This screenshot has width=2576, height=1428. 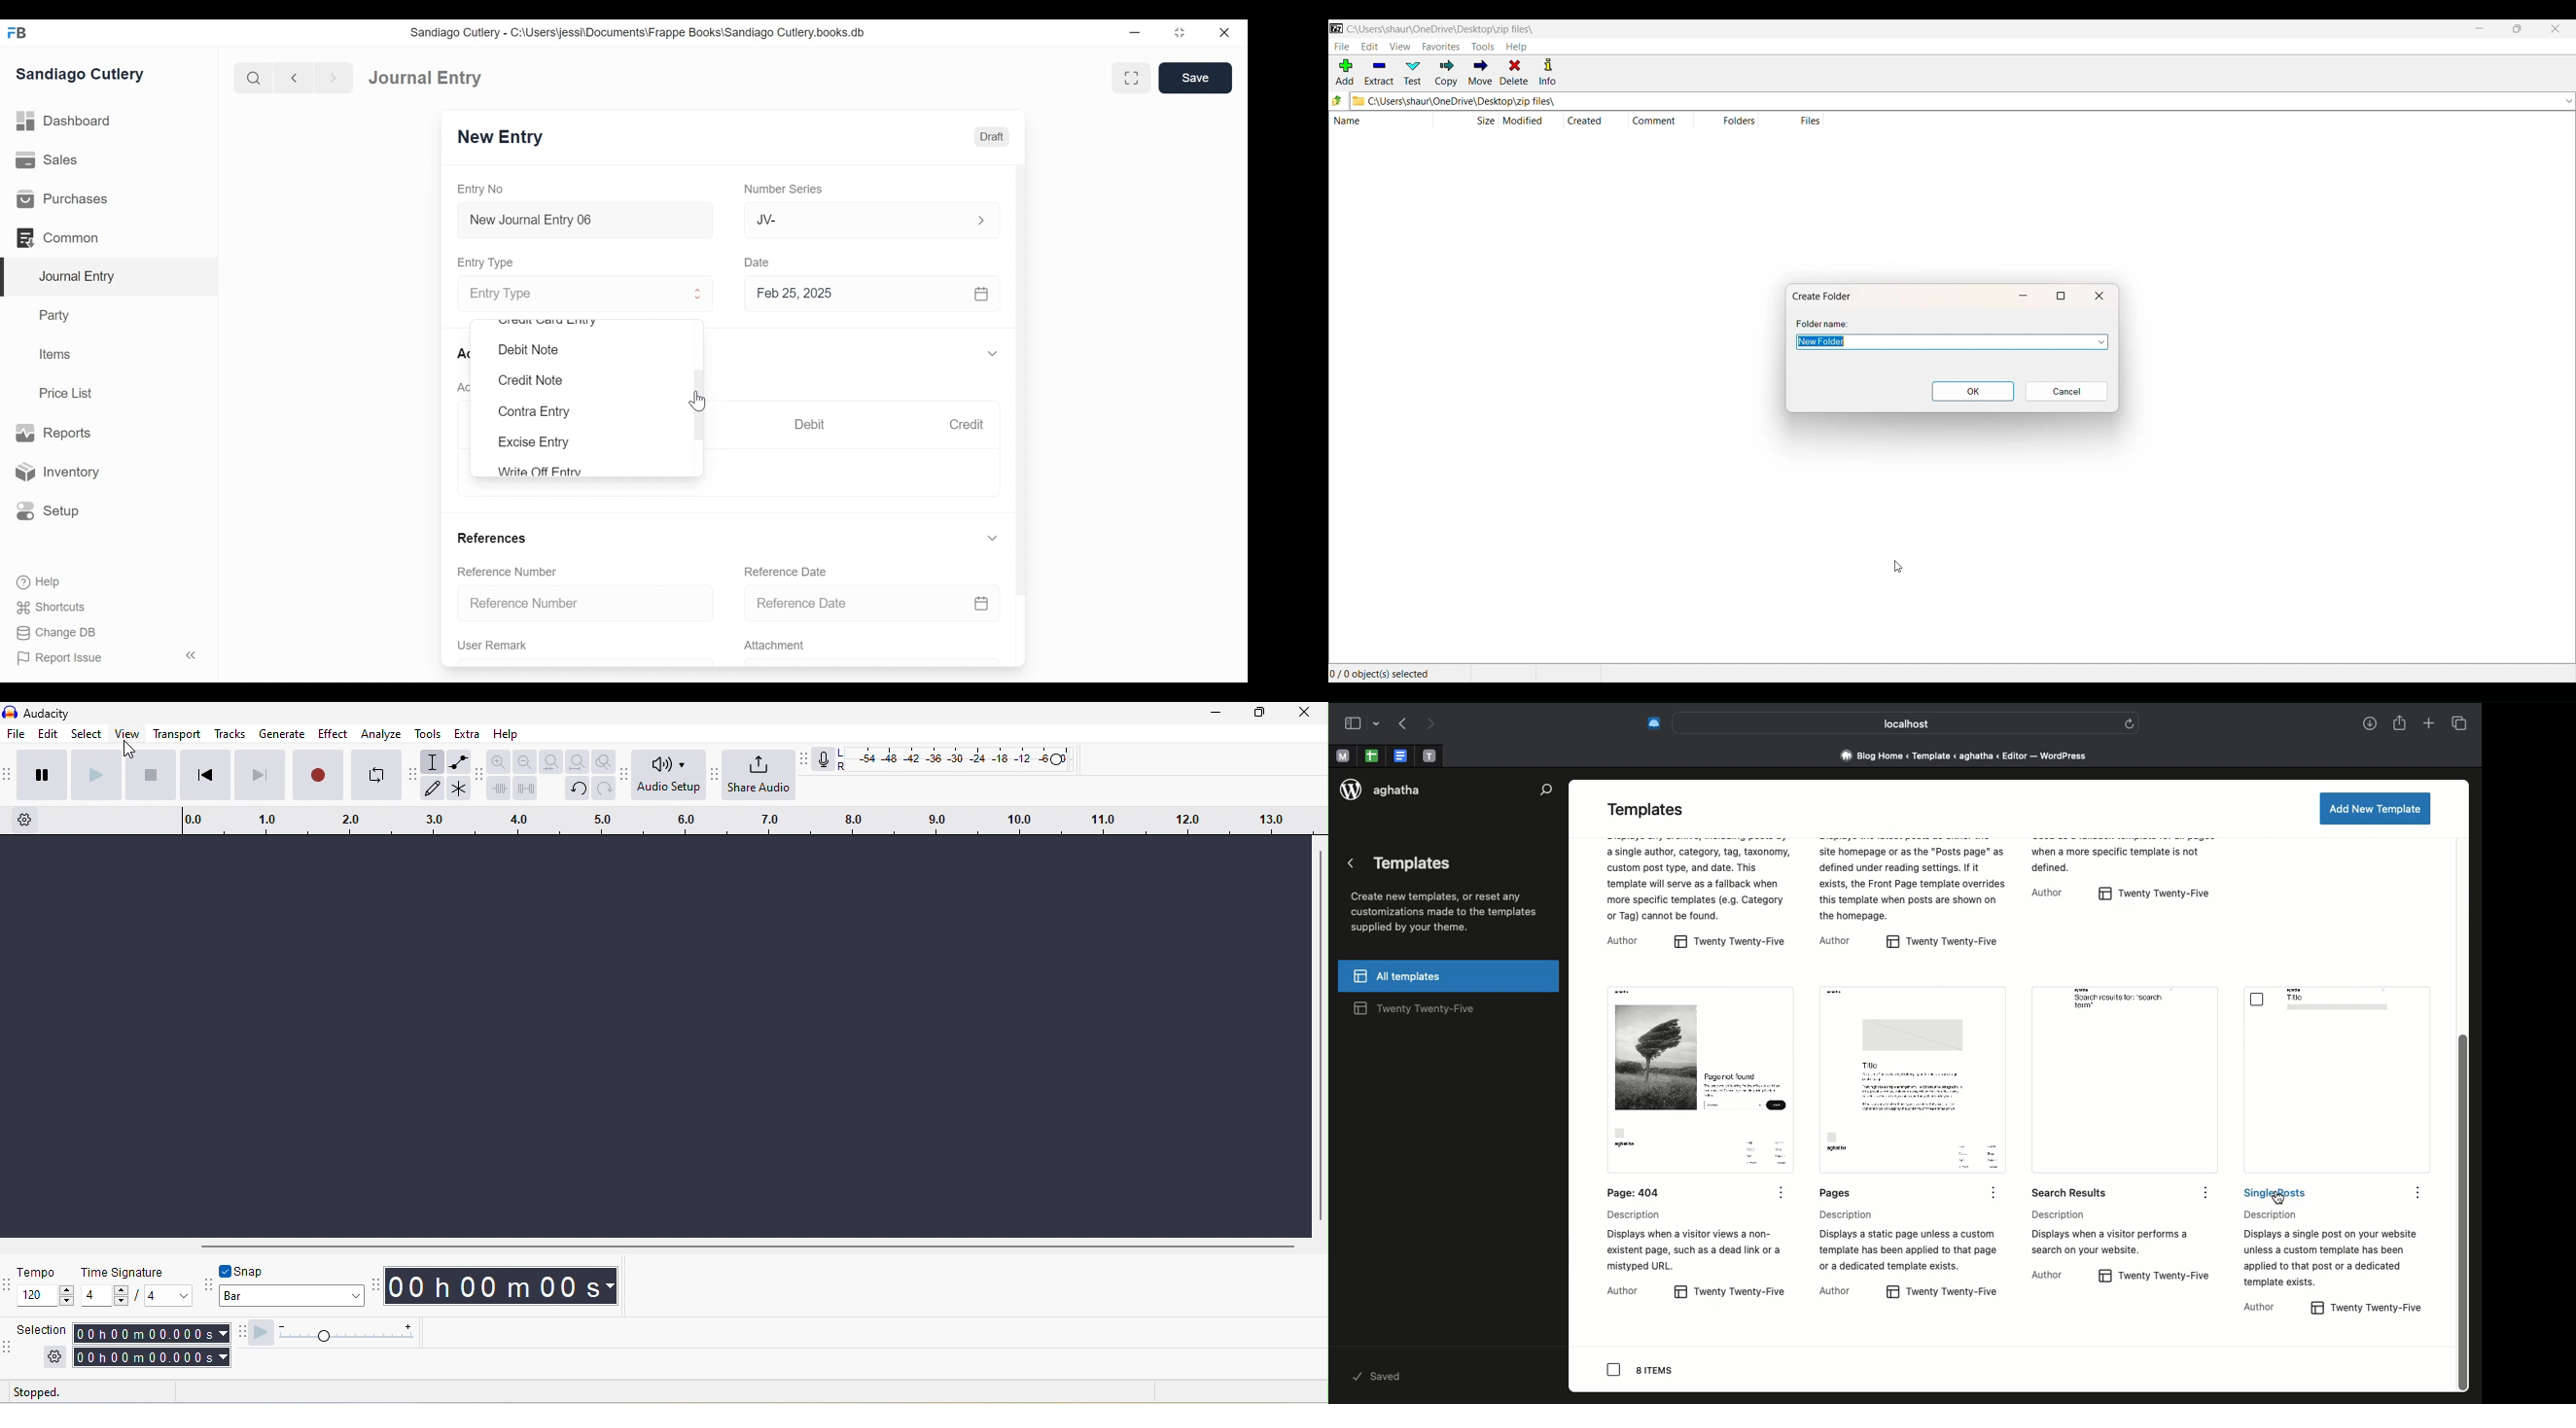 What do you see at coordinates (995, 354) in the screenshot?
I see `Expand` at bounding box center [995, 354].